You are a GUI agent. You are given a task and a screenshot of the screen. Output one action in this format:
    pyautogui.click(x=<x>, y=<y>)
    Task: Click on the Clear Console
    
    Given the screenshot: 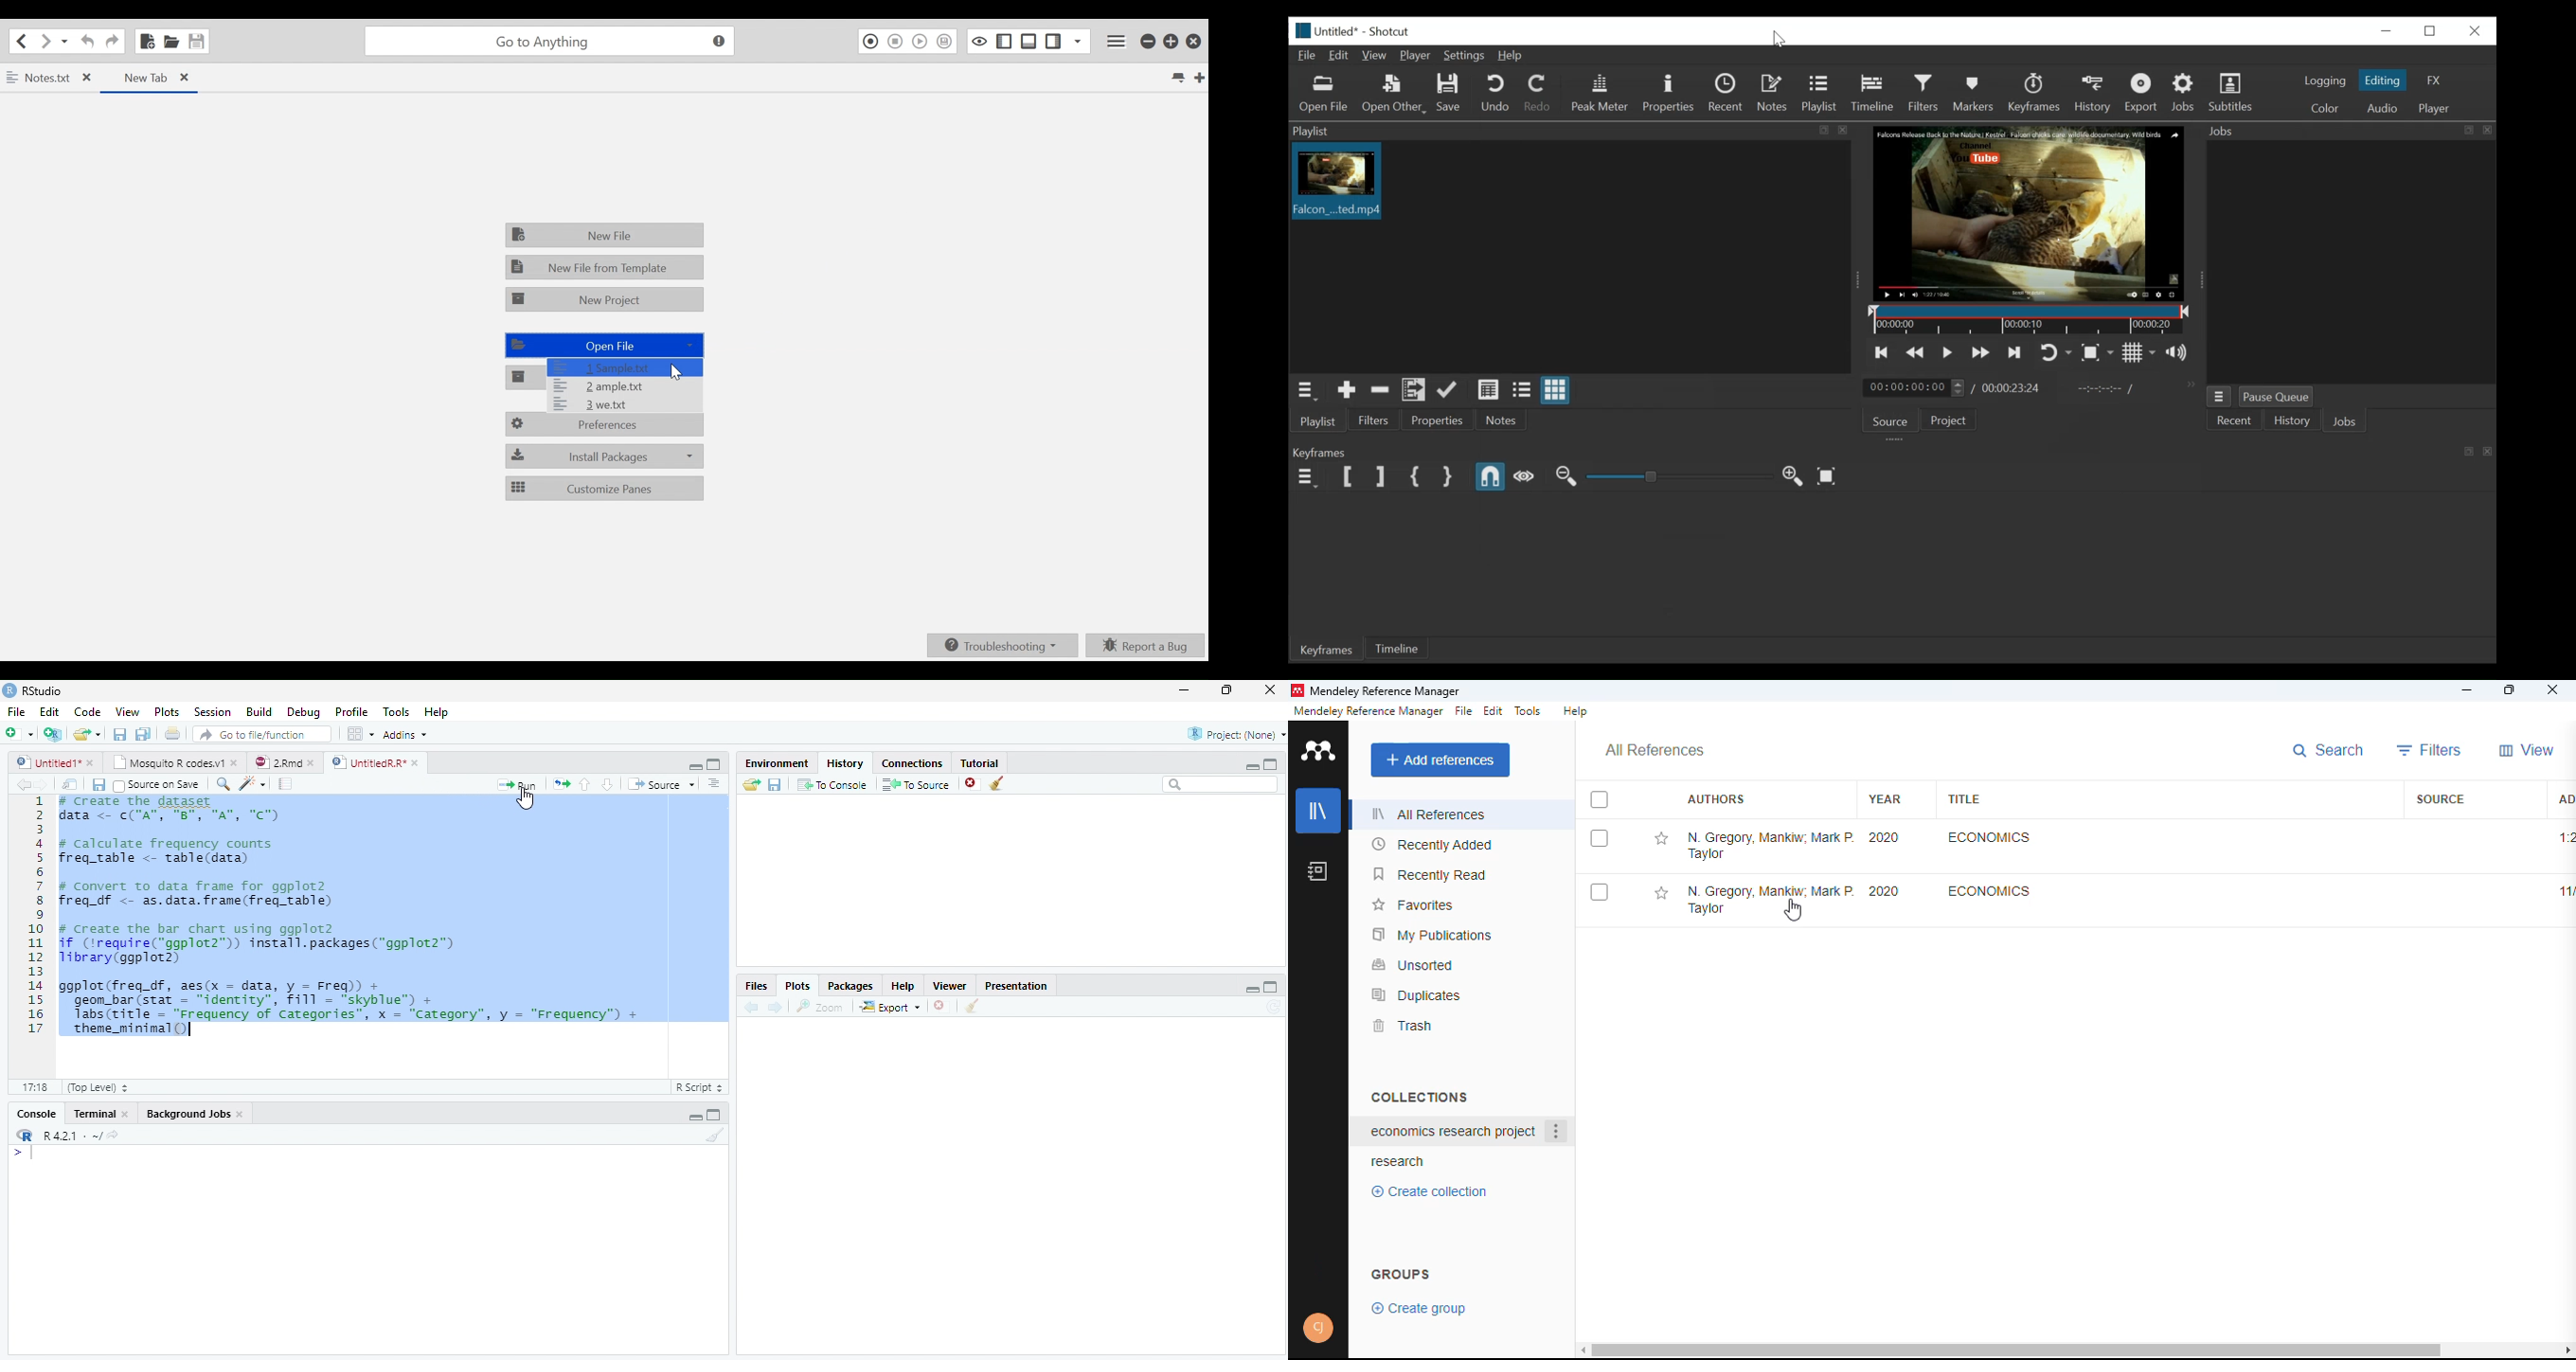 What is the action you would take?
    pyautogui.click(x=973, y=1006)
    